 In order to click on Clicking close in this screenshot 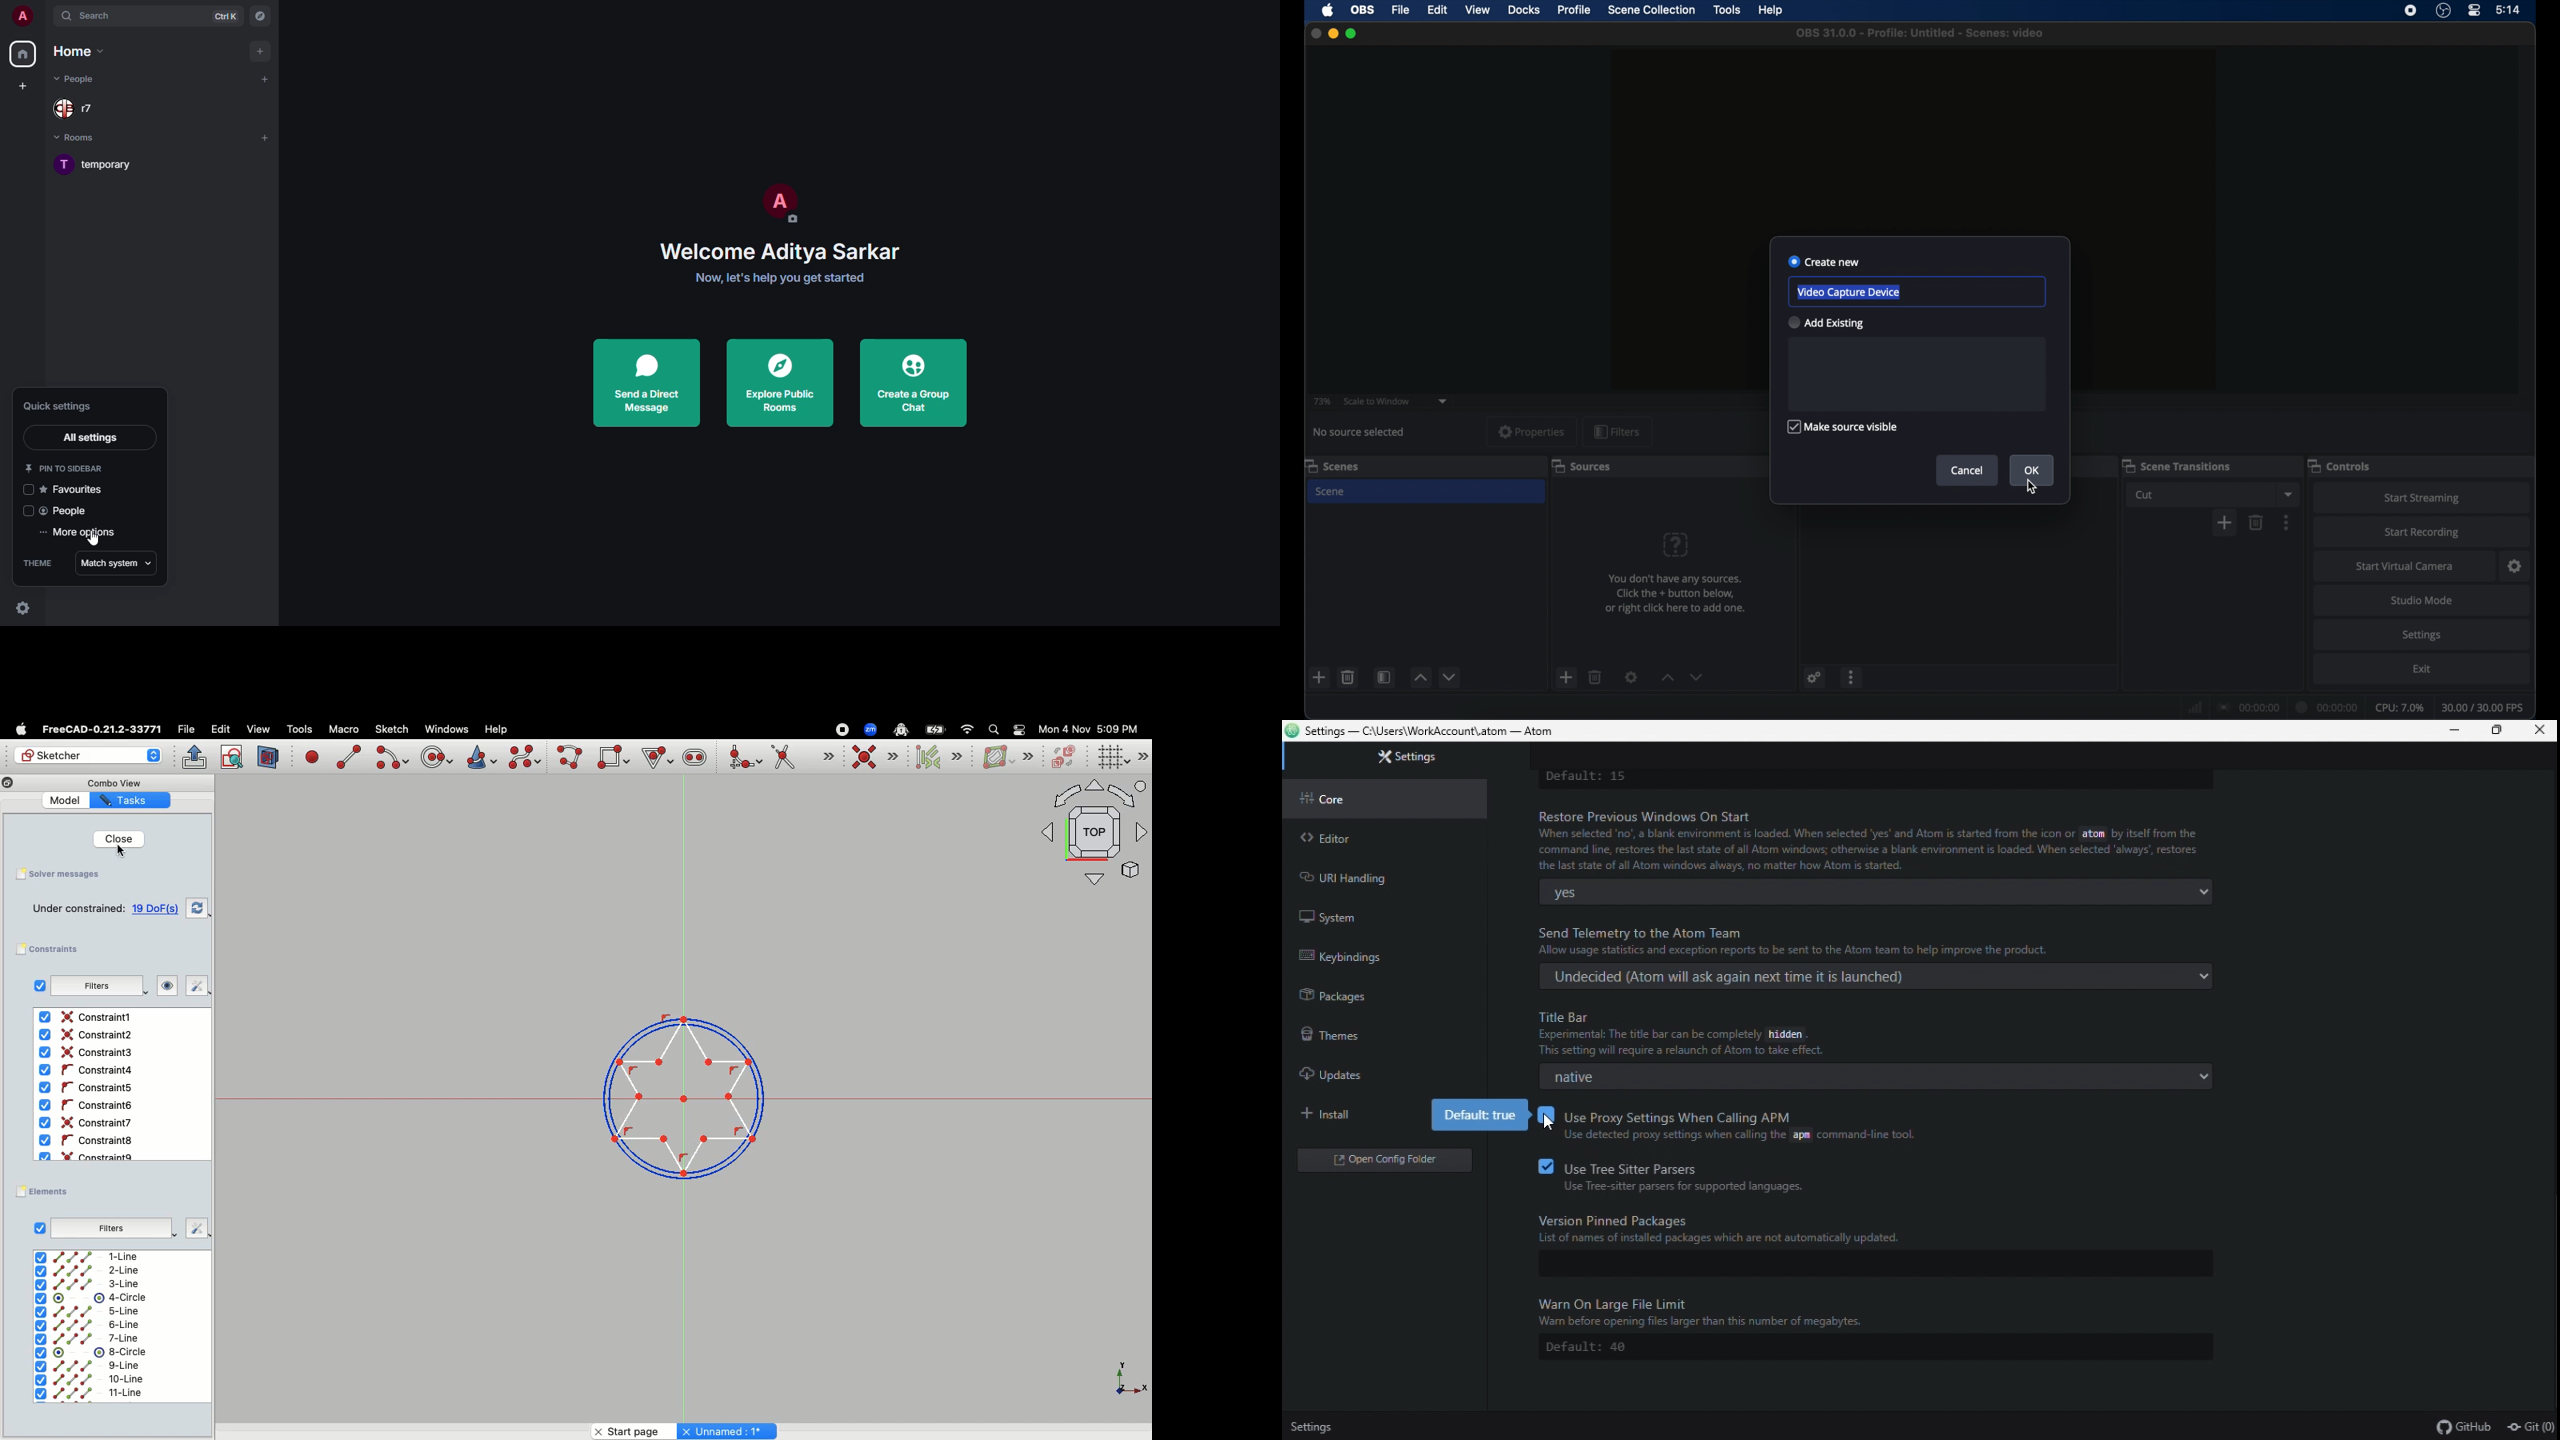, I will do `click(117, 840)`.